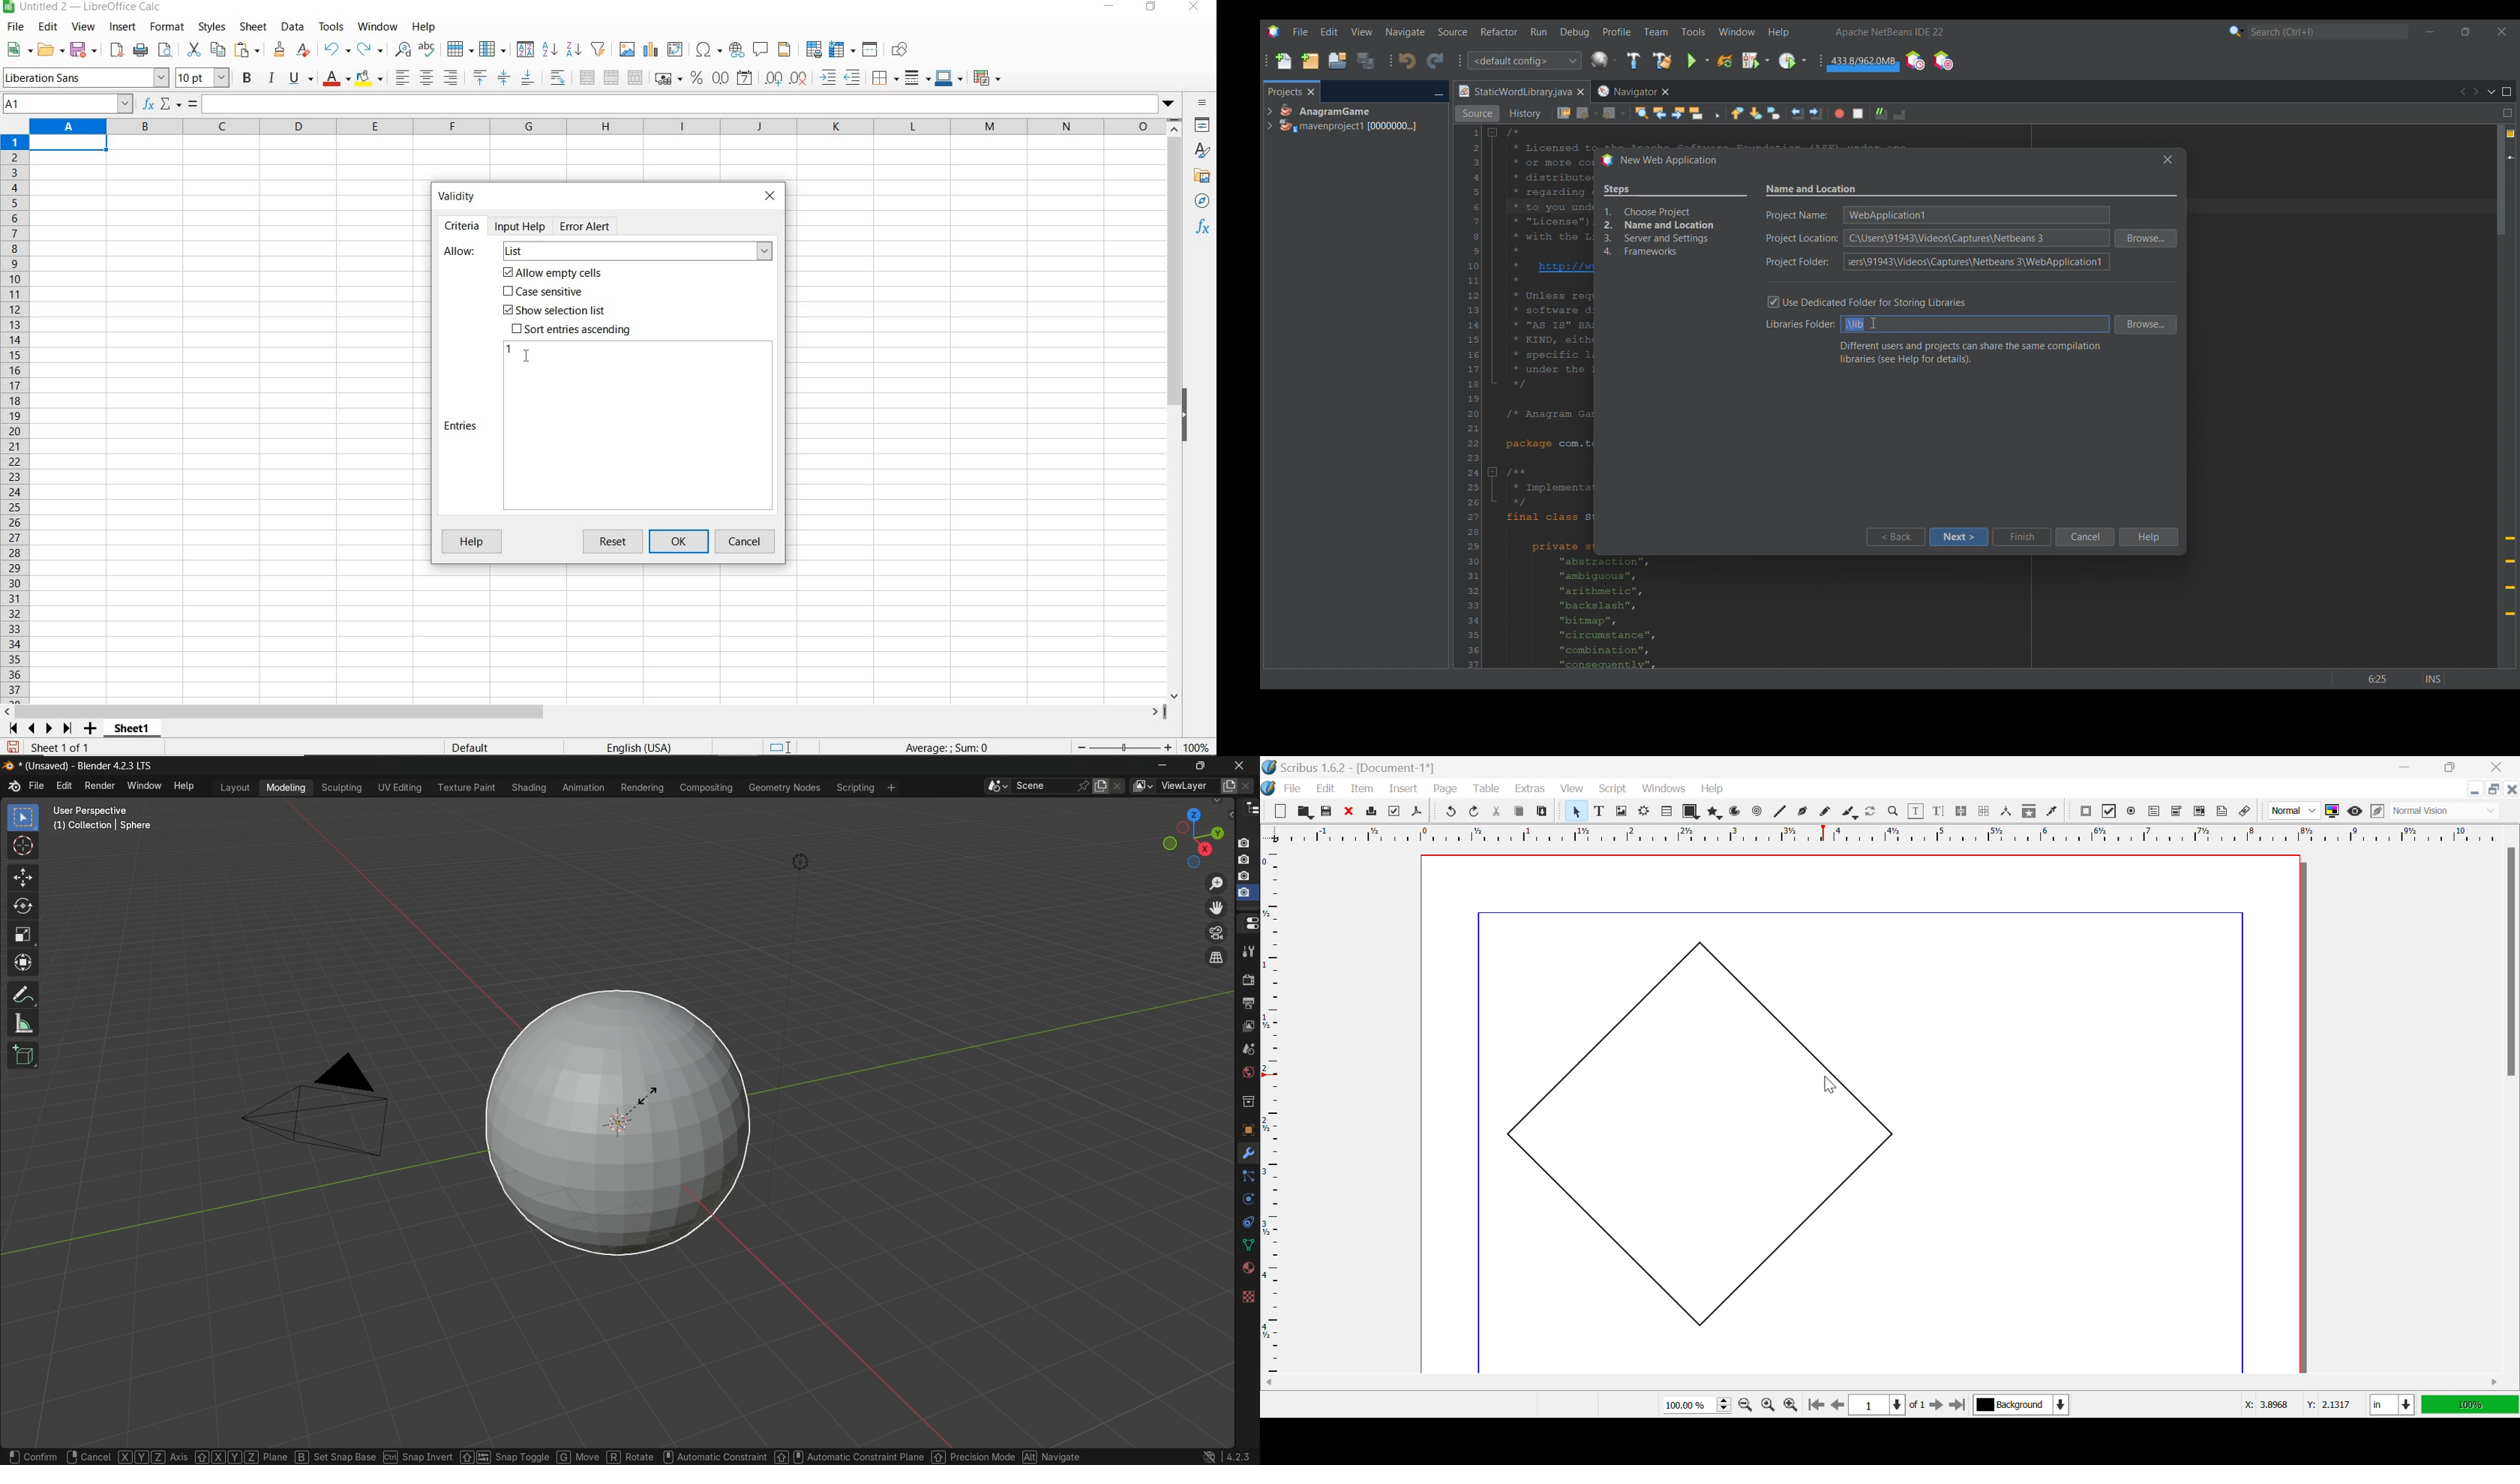 Image resolution: width=2520 pixels, height=1484 pixels. I want to click on Zoom in by the stepping value in Tools preferences, so click(1790, 1408).